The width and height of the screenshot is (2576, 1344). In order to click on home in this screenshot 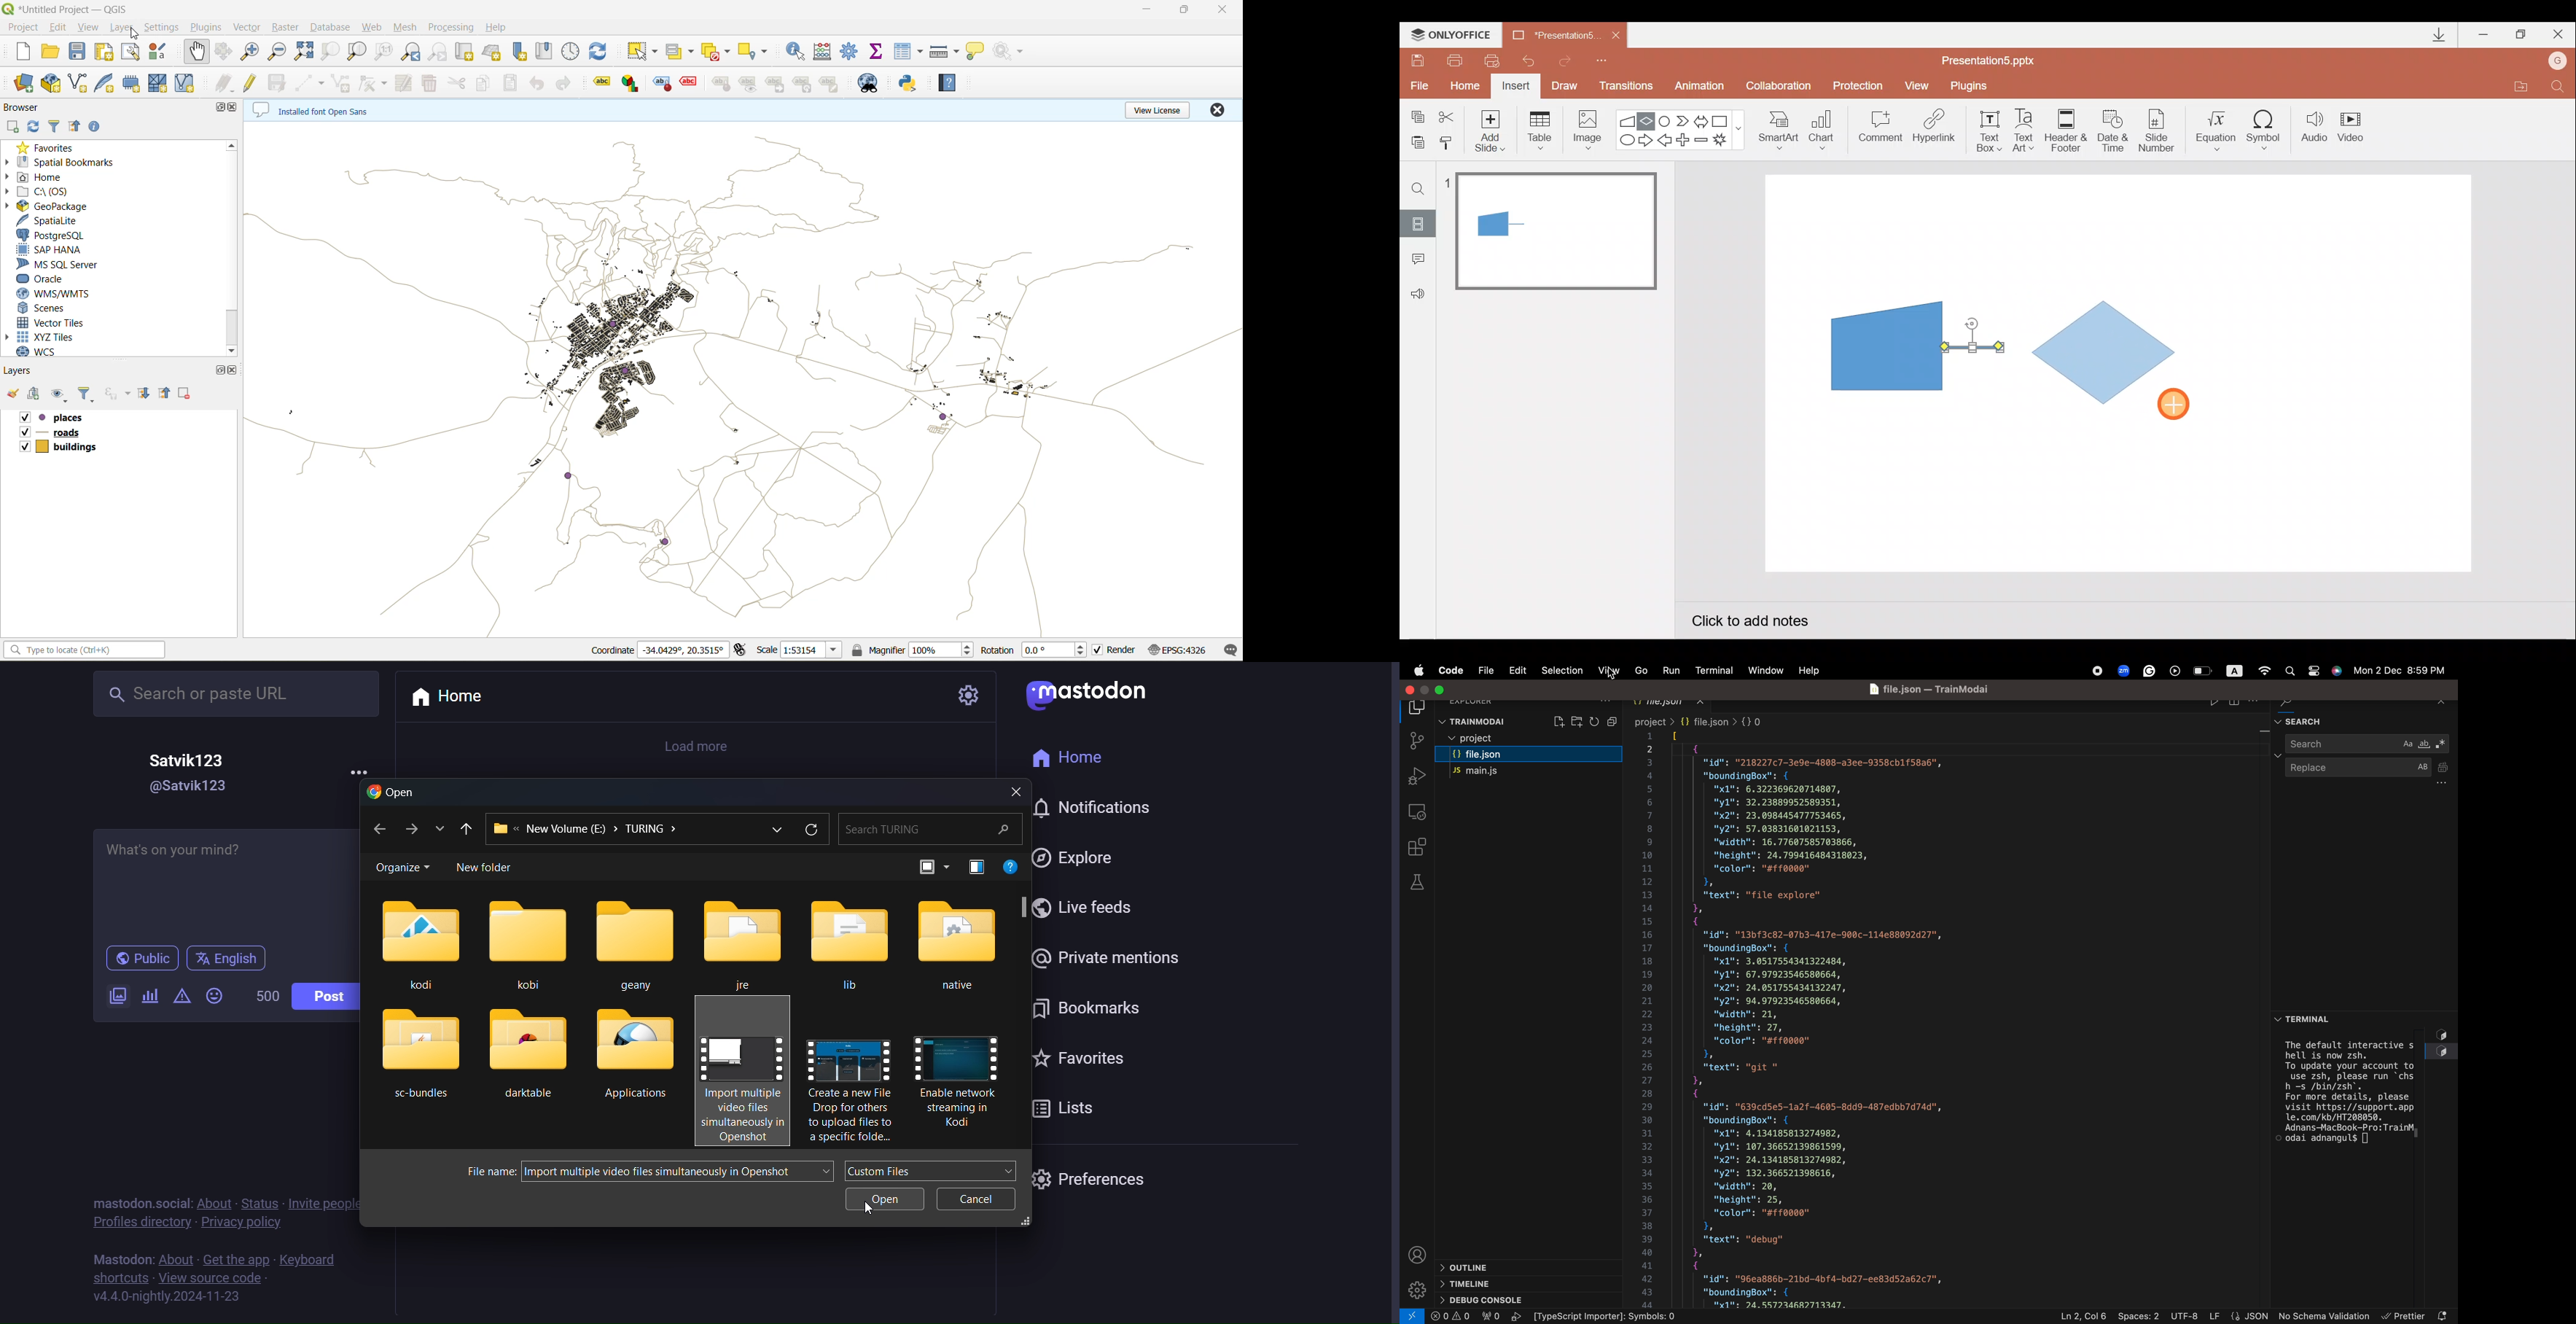, I will do `click(1075, 758)`.